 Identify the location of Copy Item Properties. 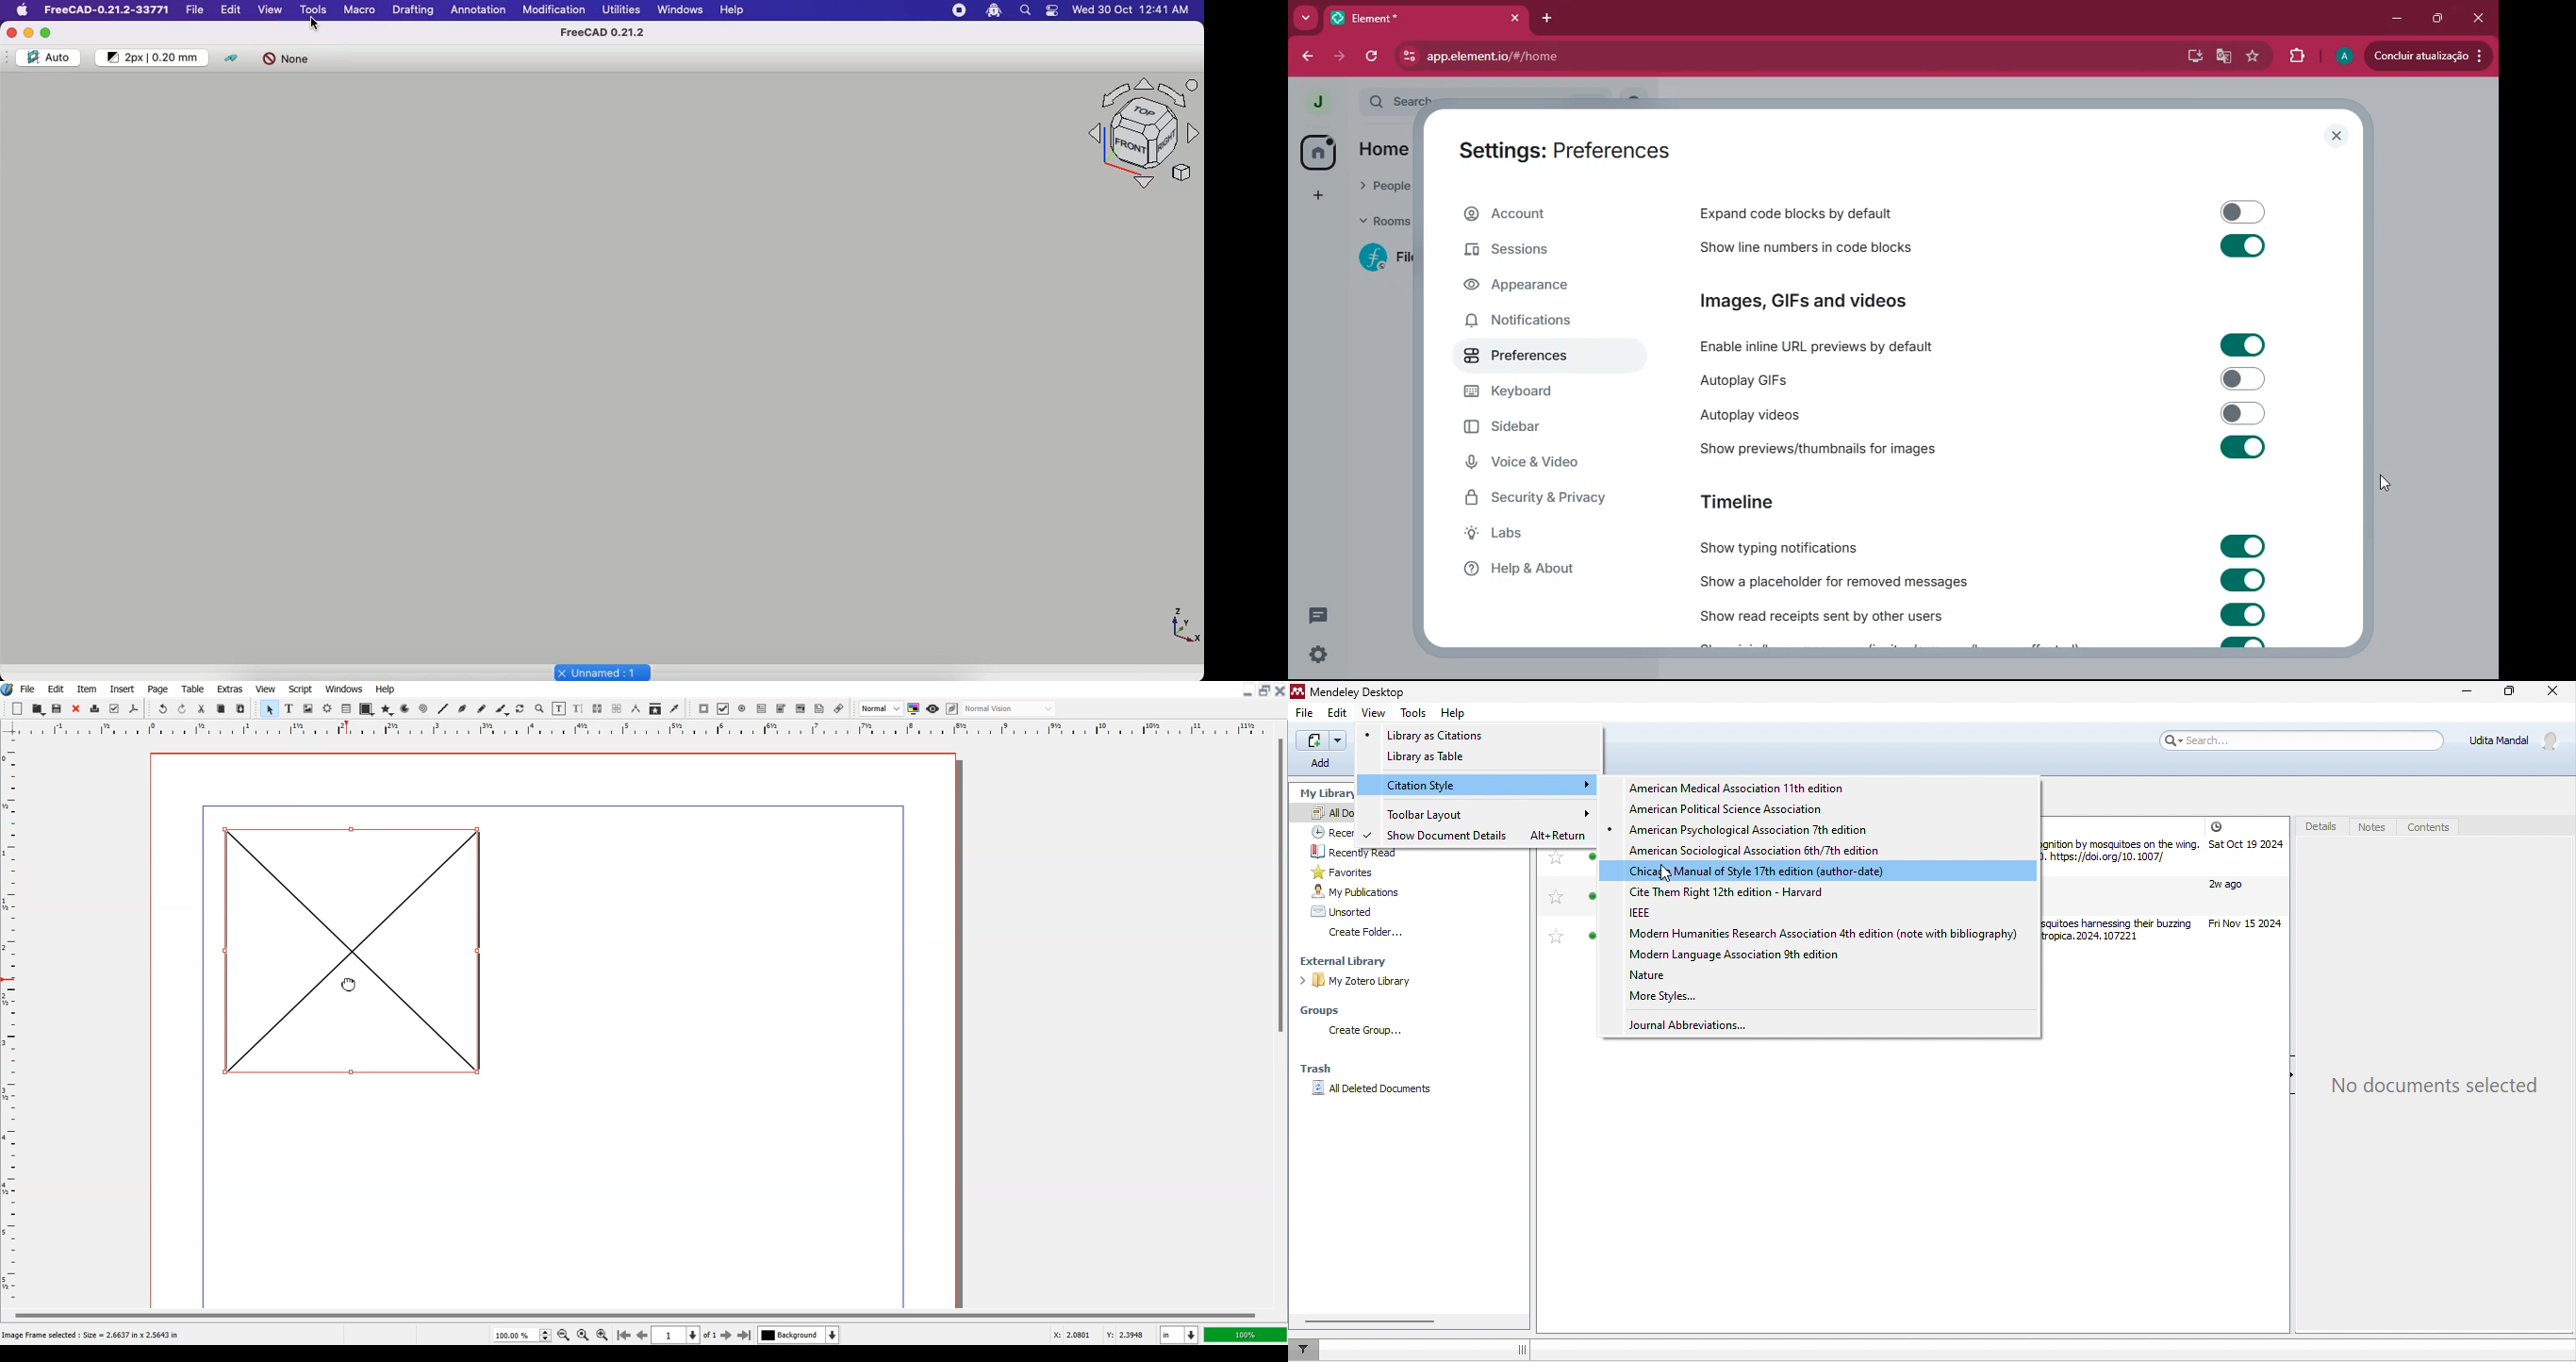
(655, 709).